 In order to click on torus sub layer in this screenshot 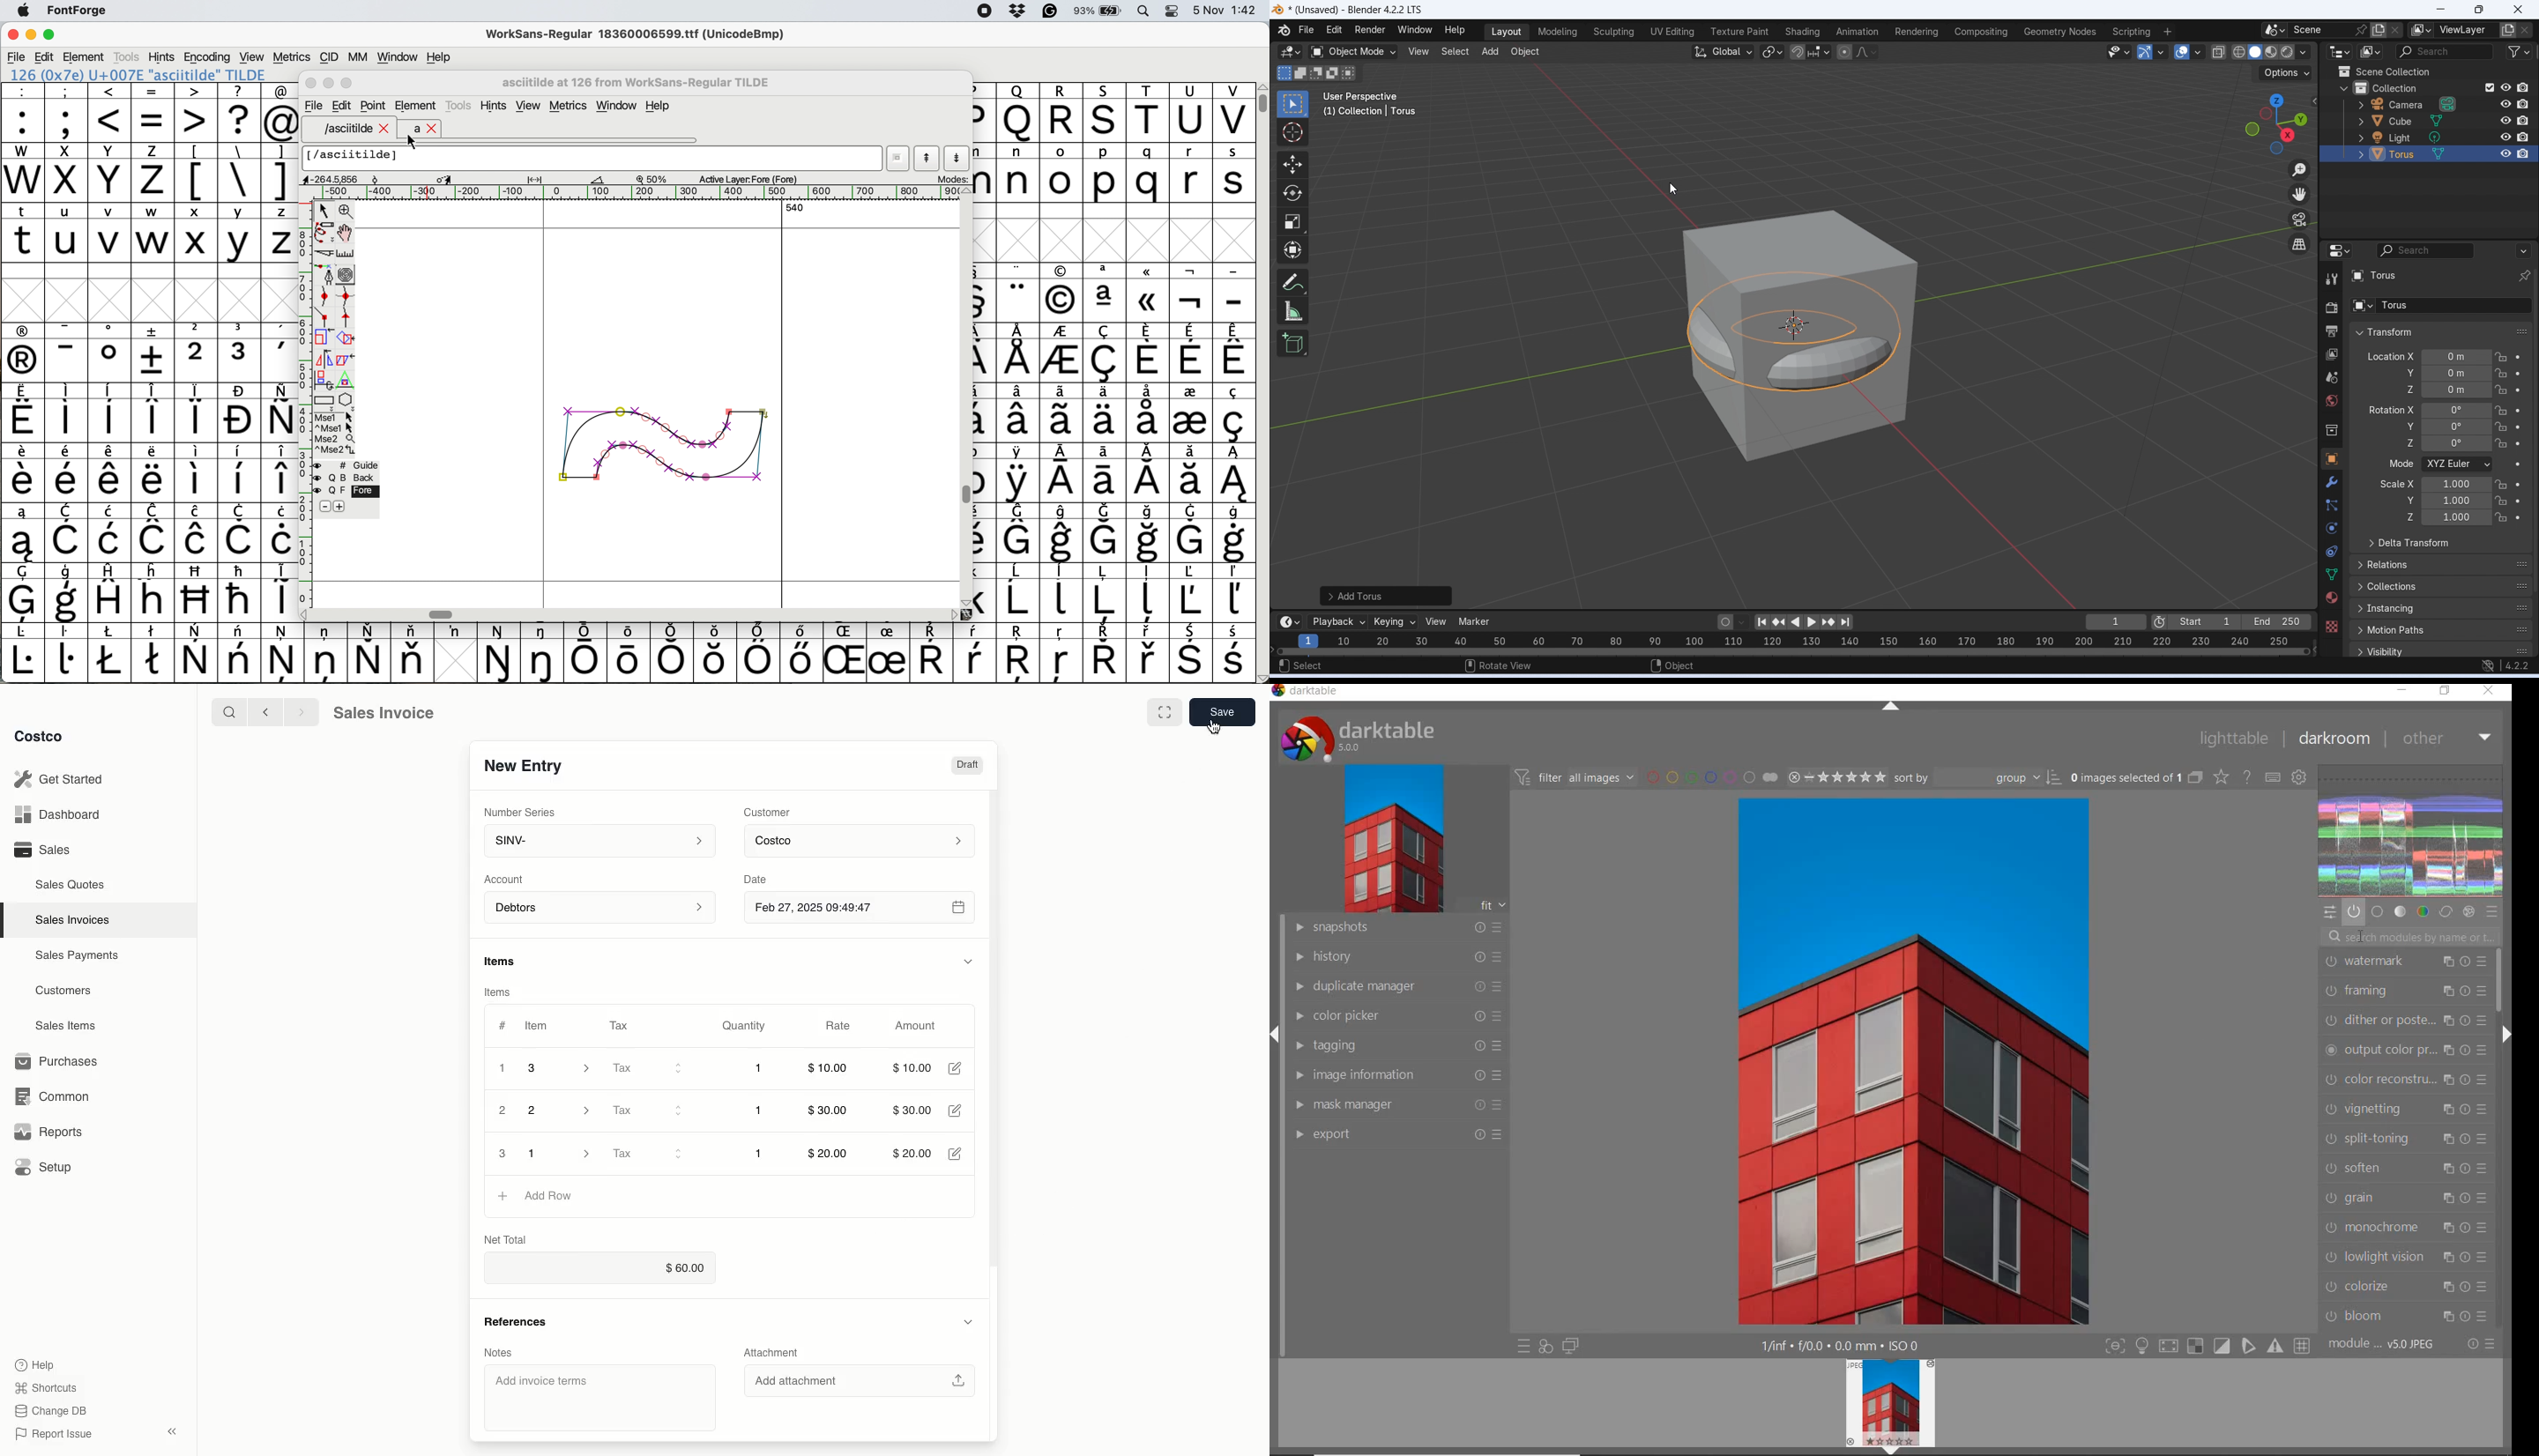, I will do `click(2437, 305)`.